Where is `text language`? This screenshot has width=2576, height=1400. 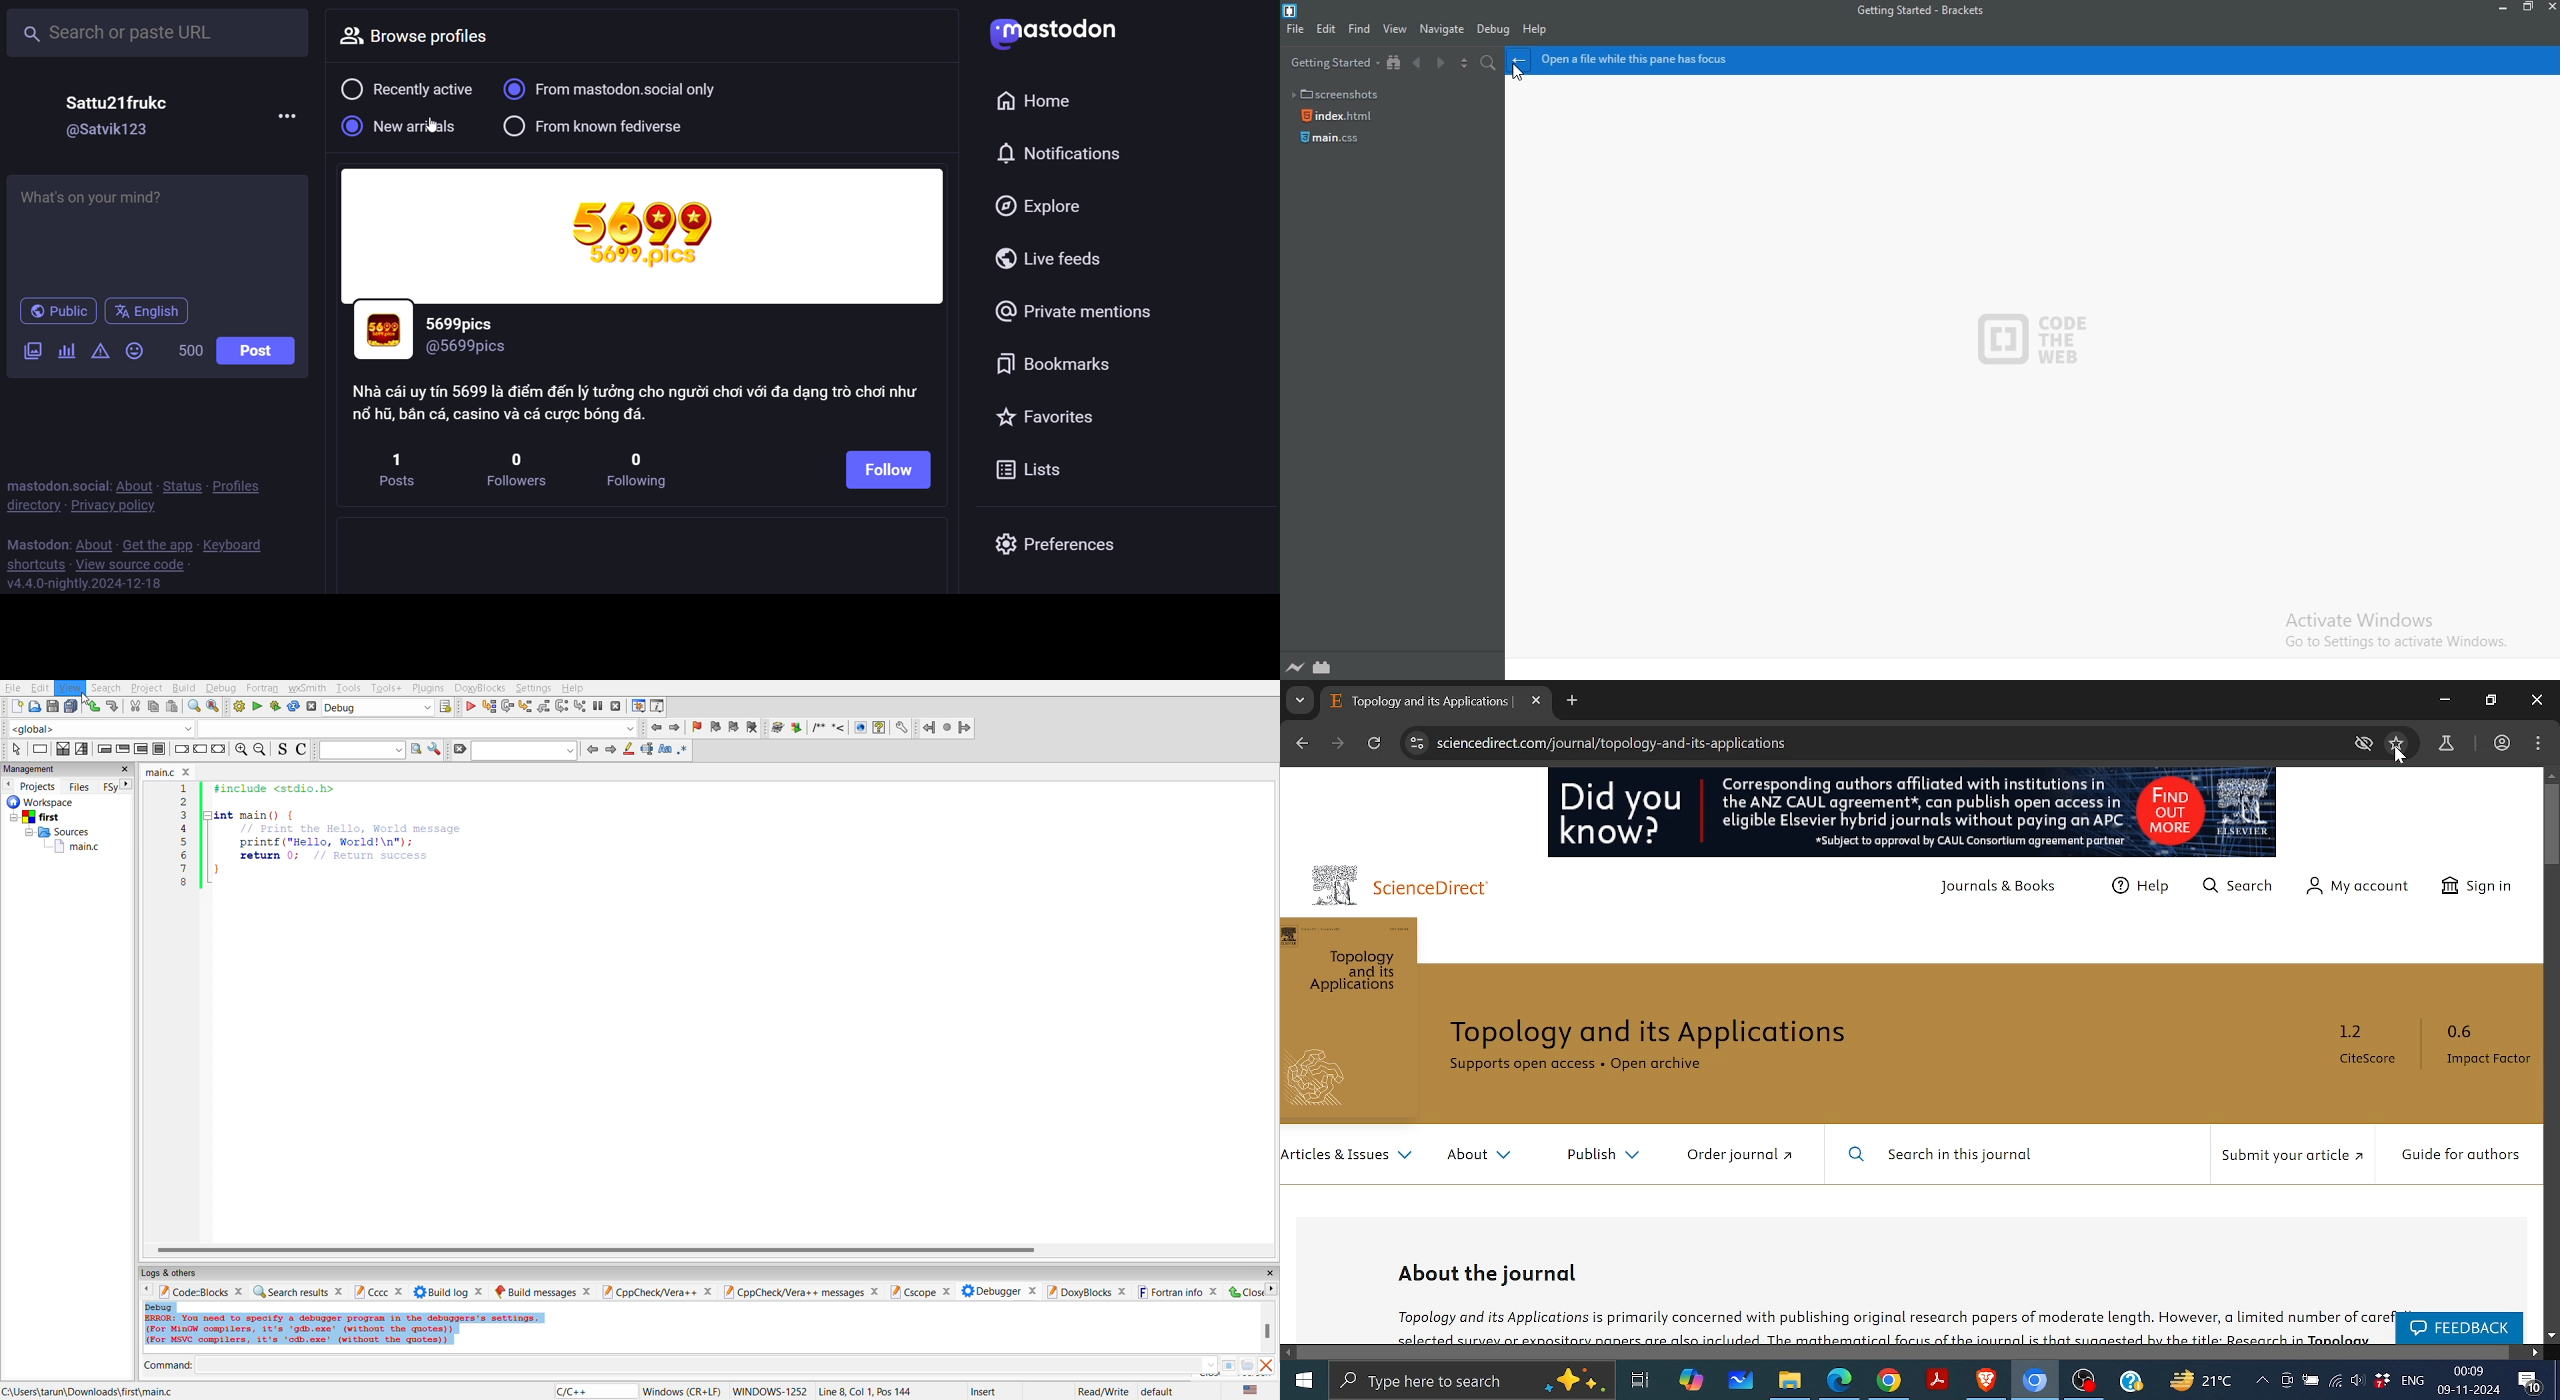 text language is located at coordinates (1253, 1390).